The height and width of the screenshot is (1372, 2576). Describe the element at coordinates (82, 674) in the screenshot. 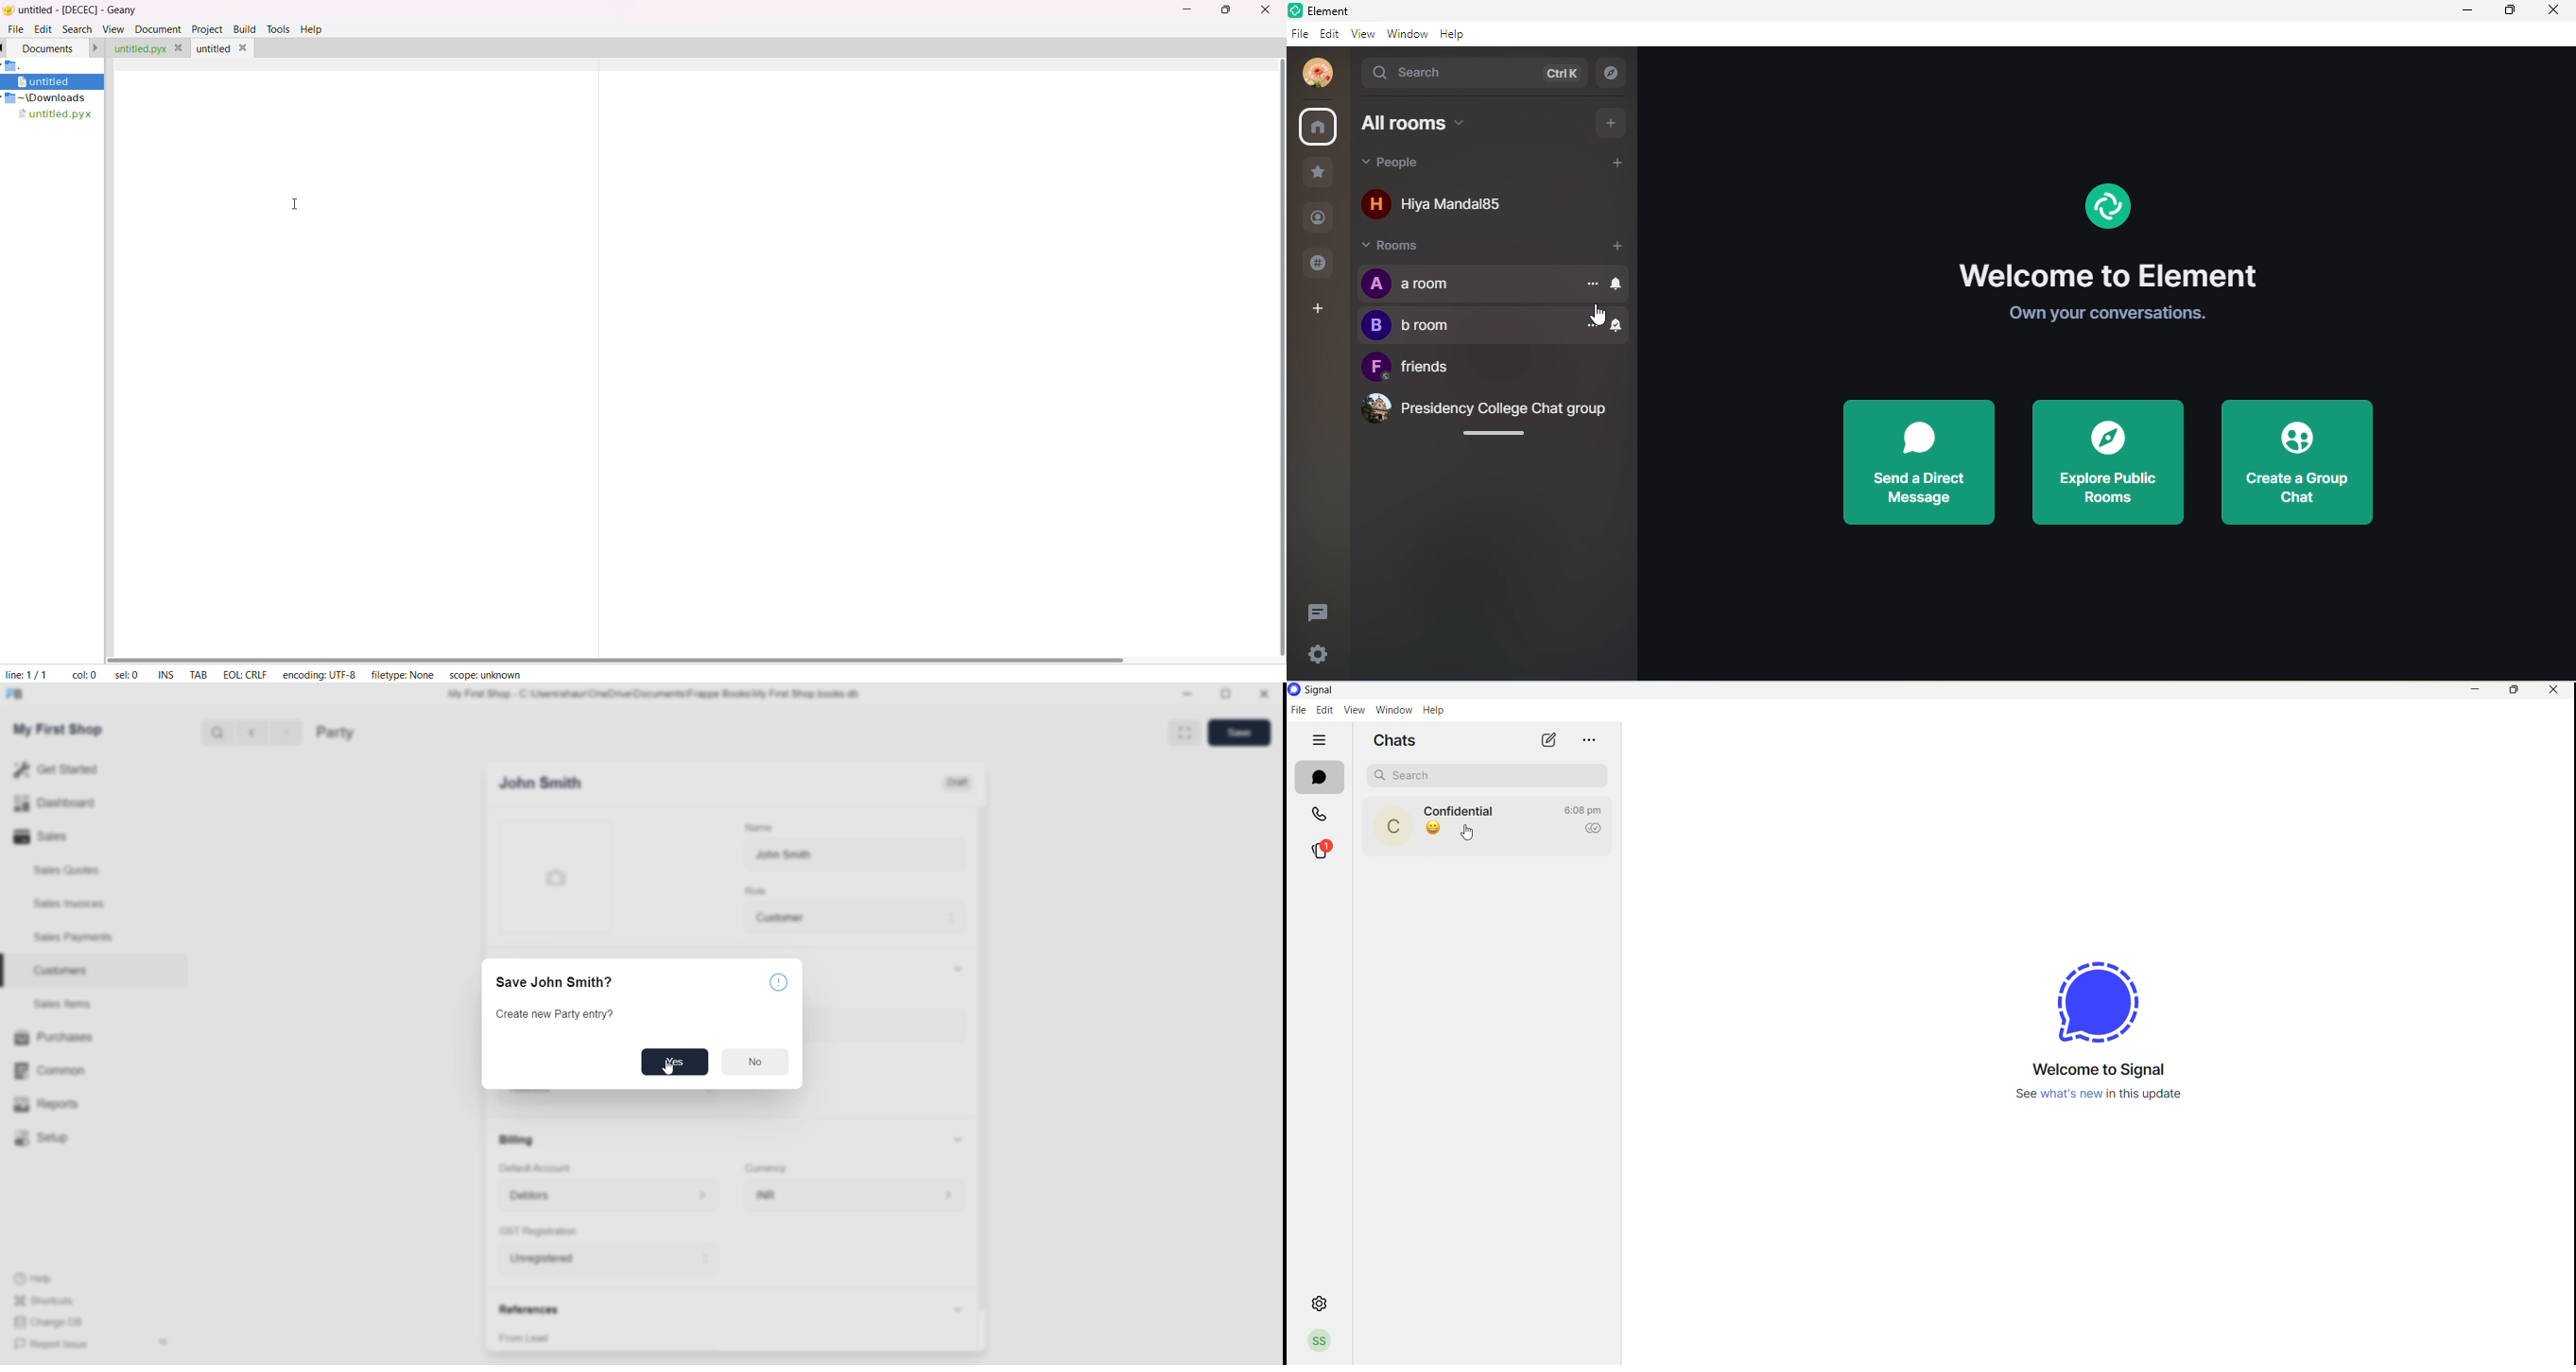

I see `col: 0` at that location.